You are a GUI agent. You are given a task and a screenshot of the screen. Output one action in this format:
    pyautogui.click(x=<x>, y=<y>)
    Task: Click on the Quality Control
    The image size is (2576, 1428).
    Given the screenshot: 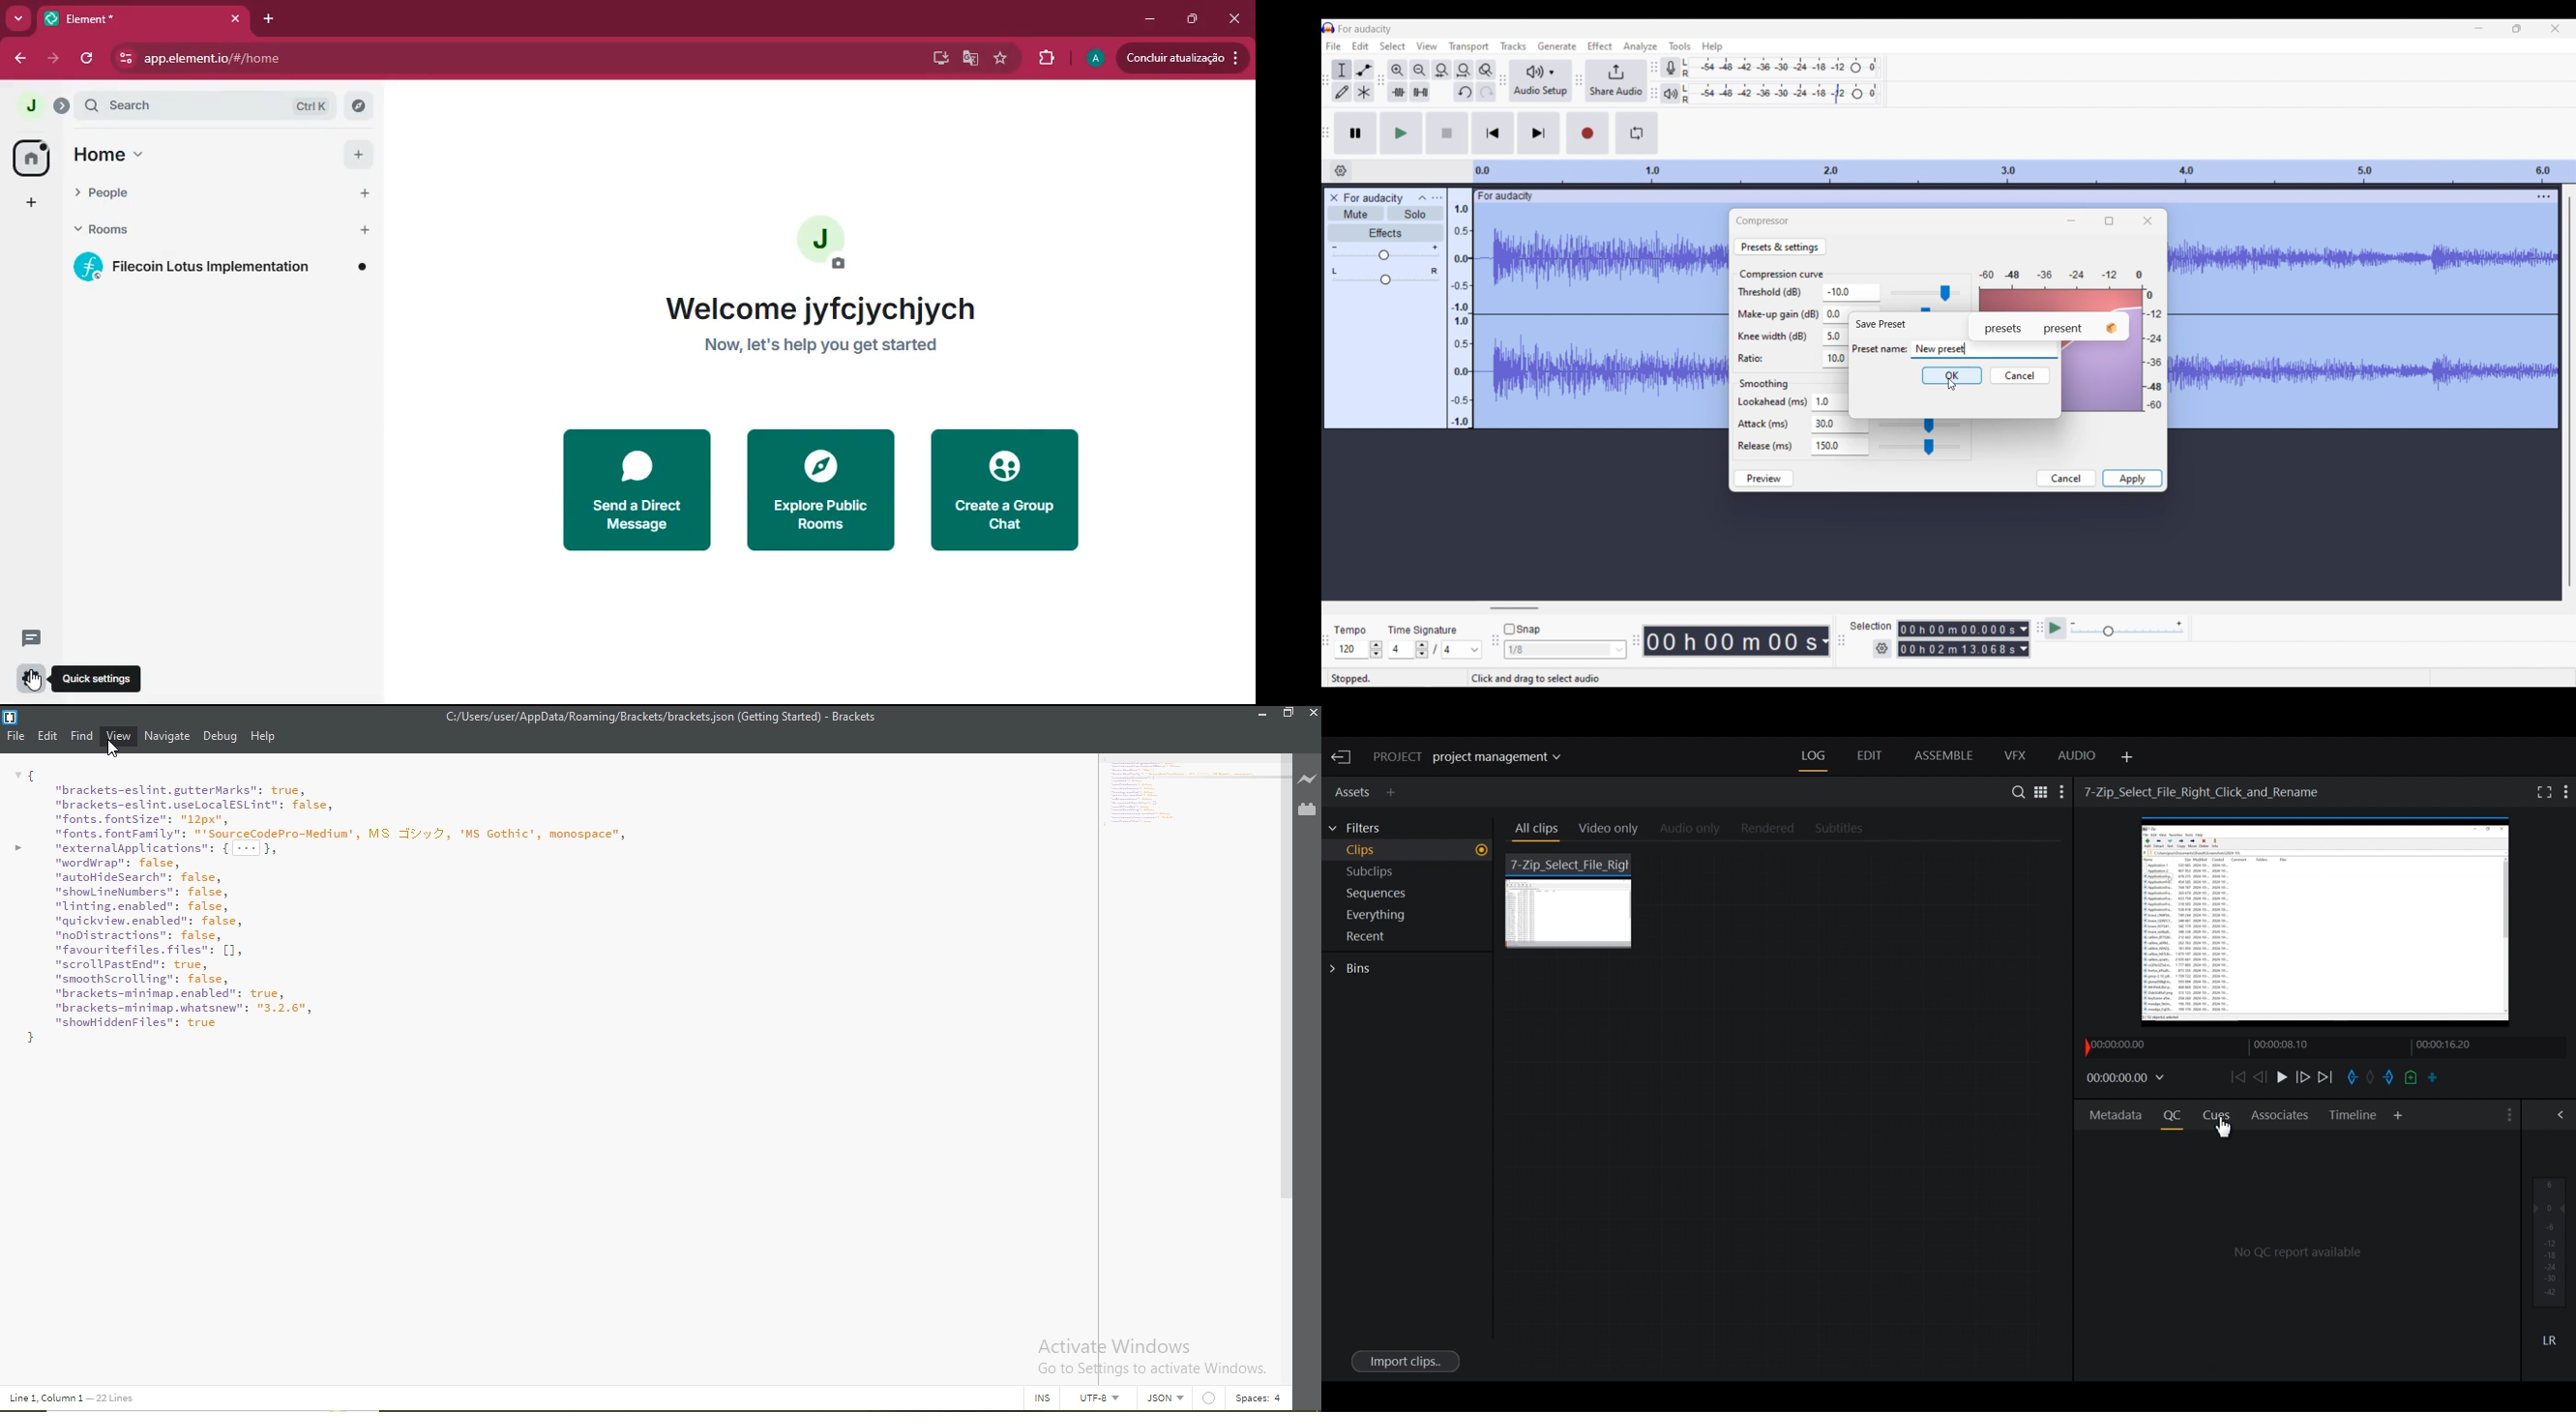 What is the action you would take?
    pyautogui.click(x=2170, y=1115)
    